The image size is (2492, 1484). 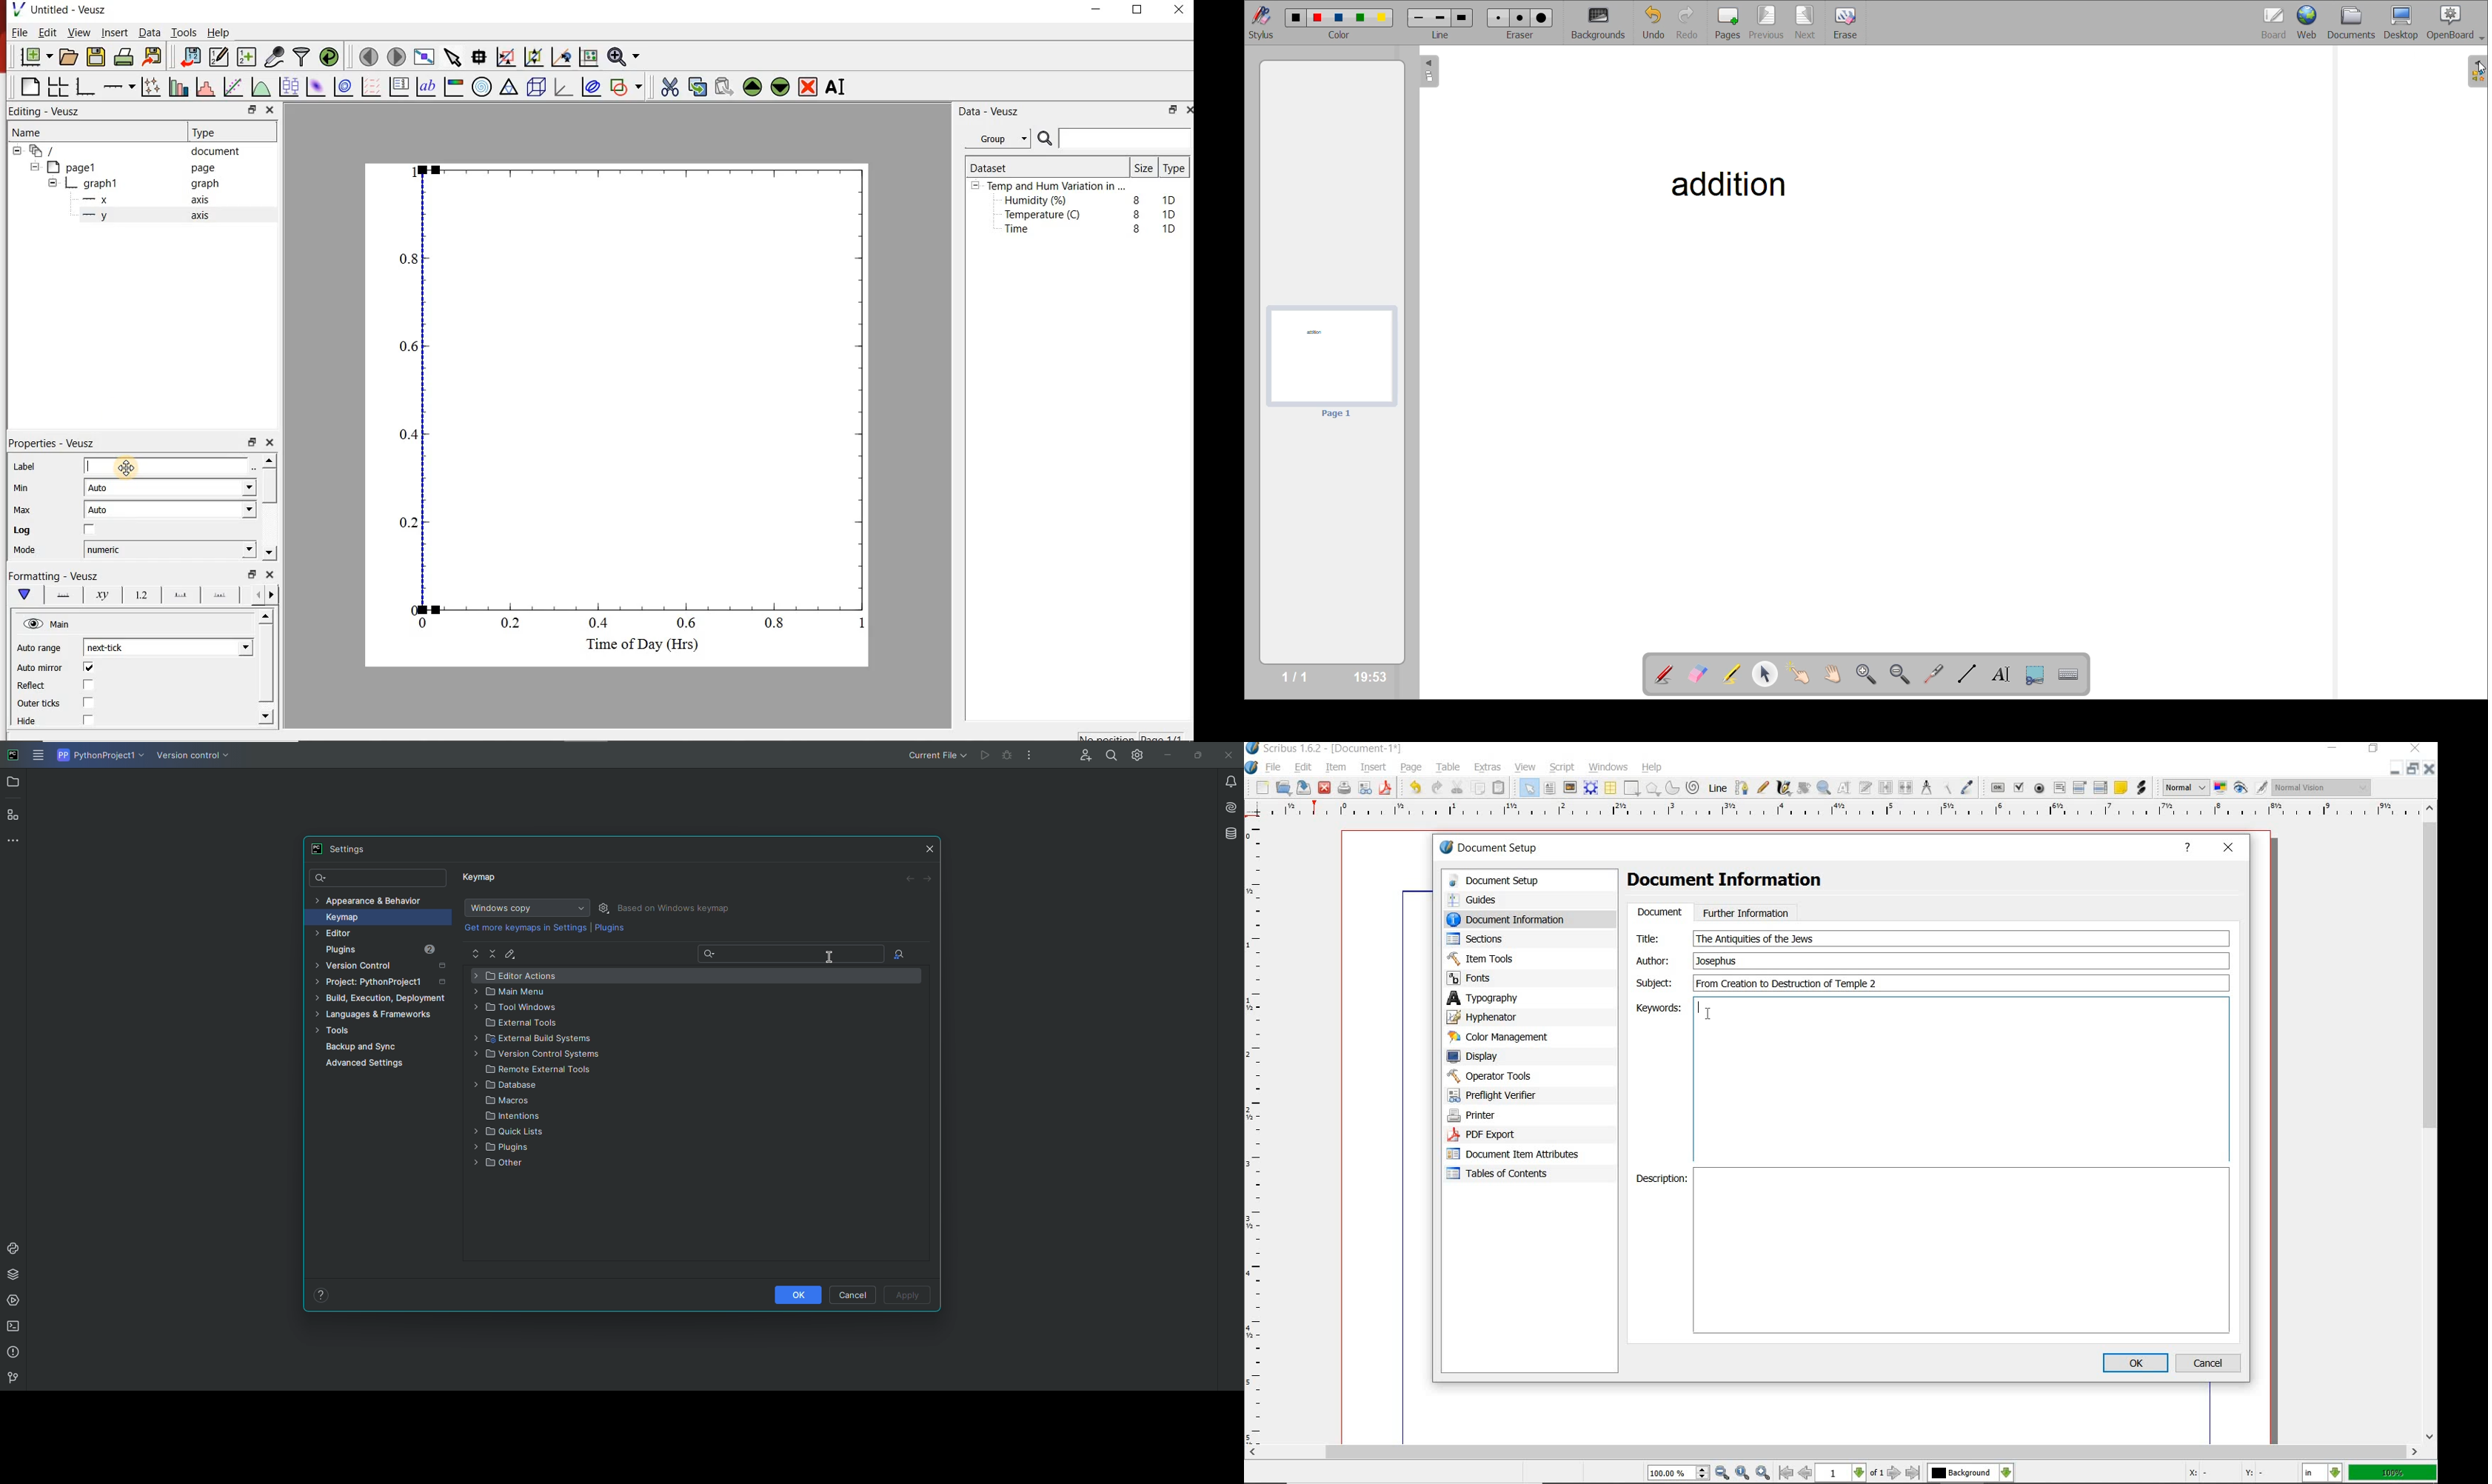 What do you see at coordinates (1134, 213) in the screenshot?
I see `8` at bounding box center [1134, 213].